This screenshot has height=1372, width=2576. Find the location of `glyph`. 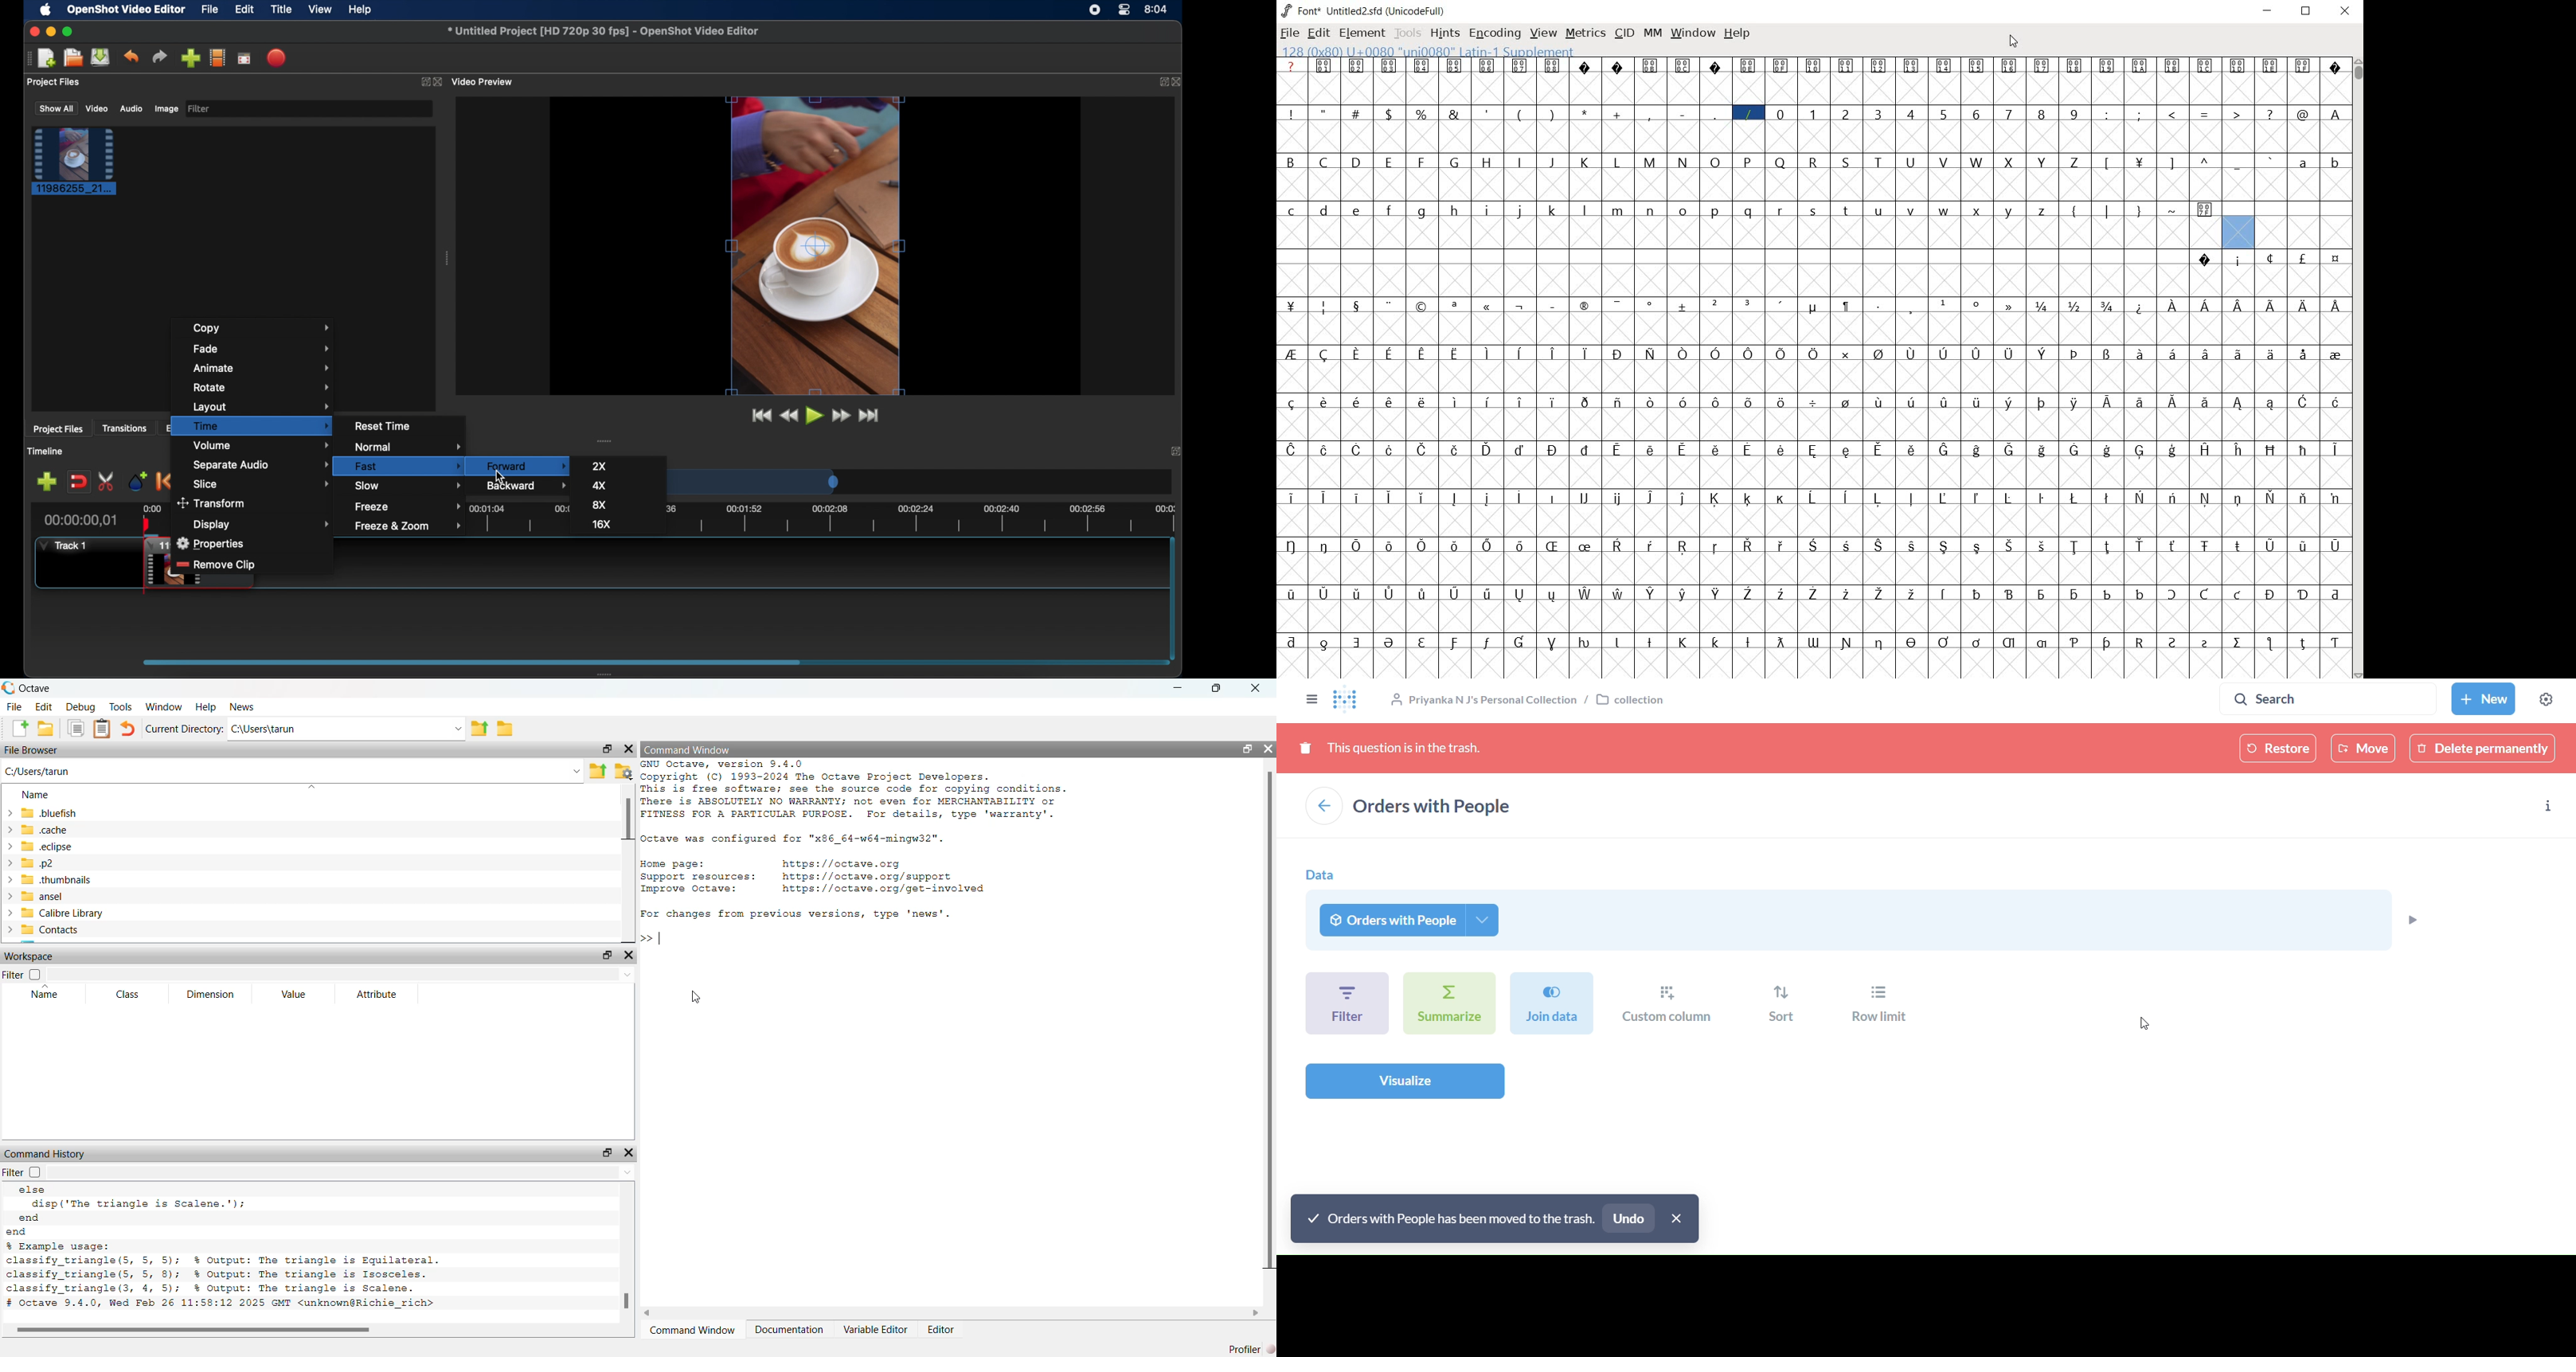

glyph is located at coordinates (1879, 212).